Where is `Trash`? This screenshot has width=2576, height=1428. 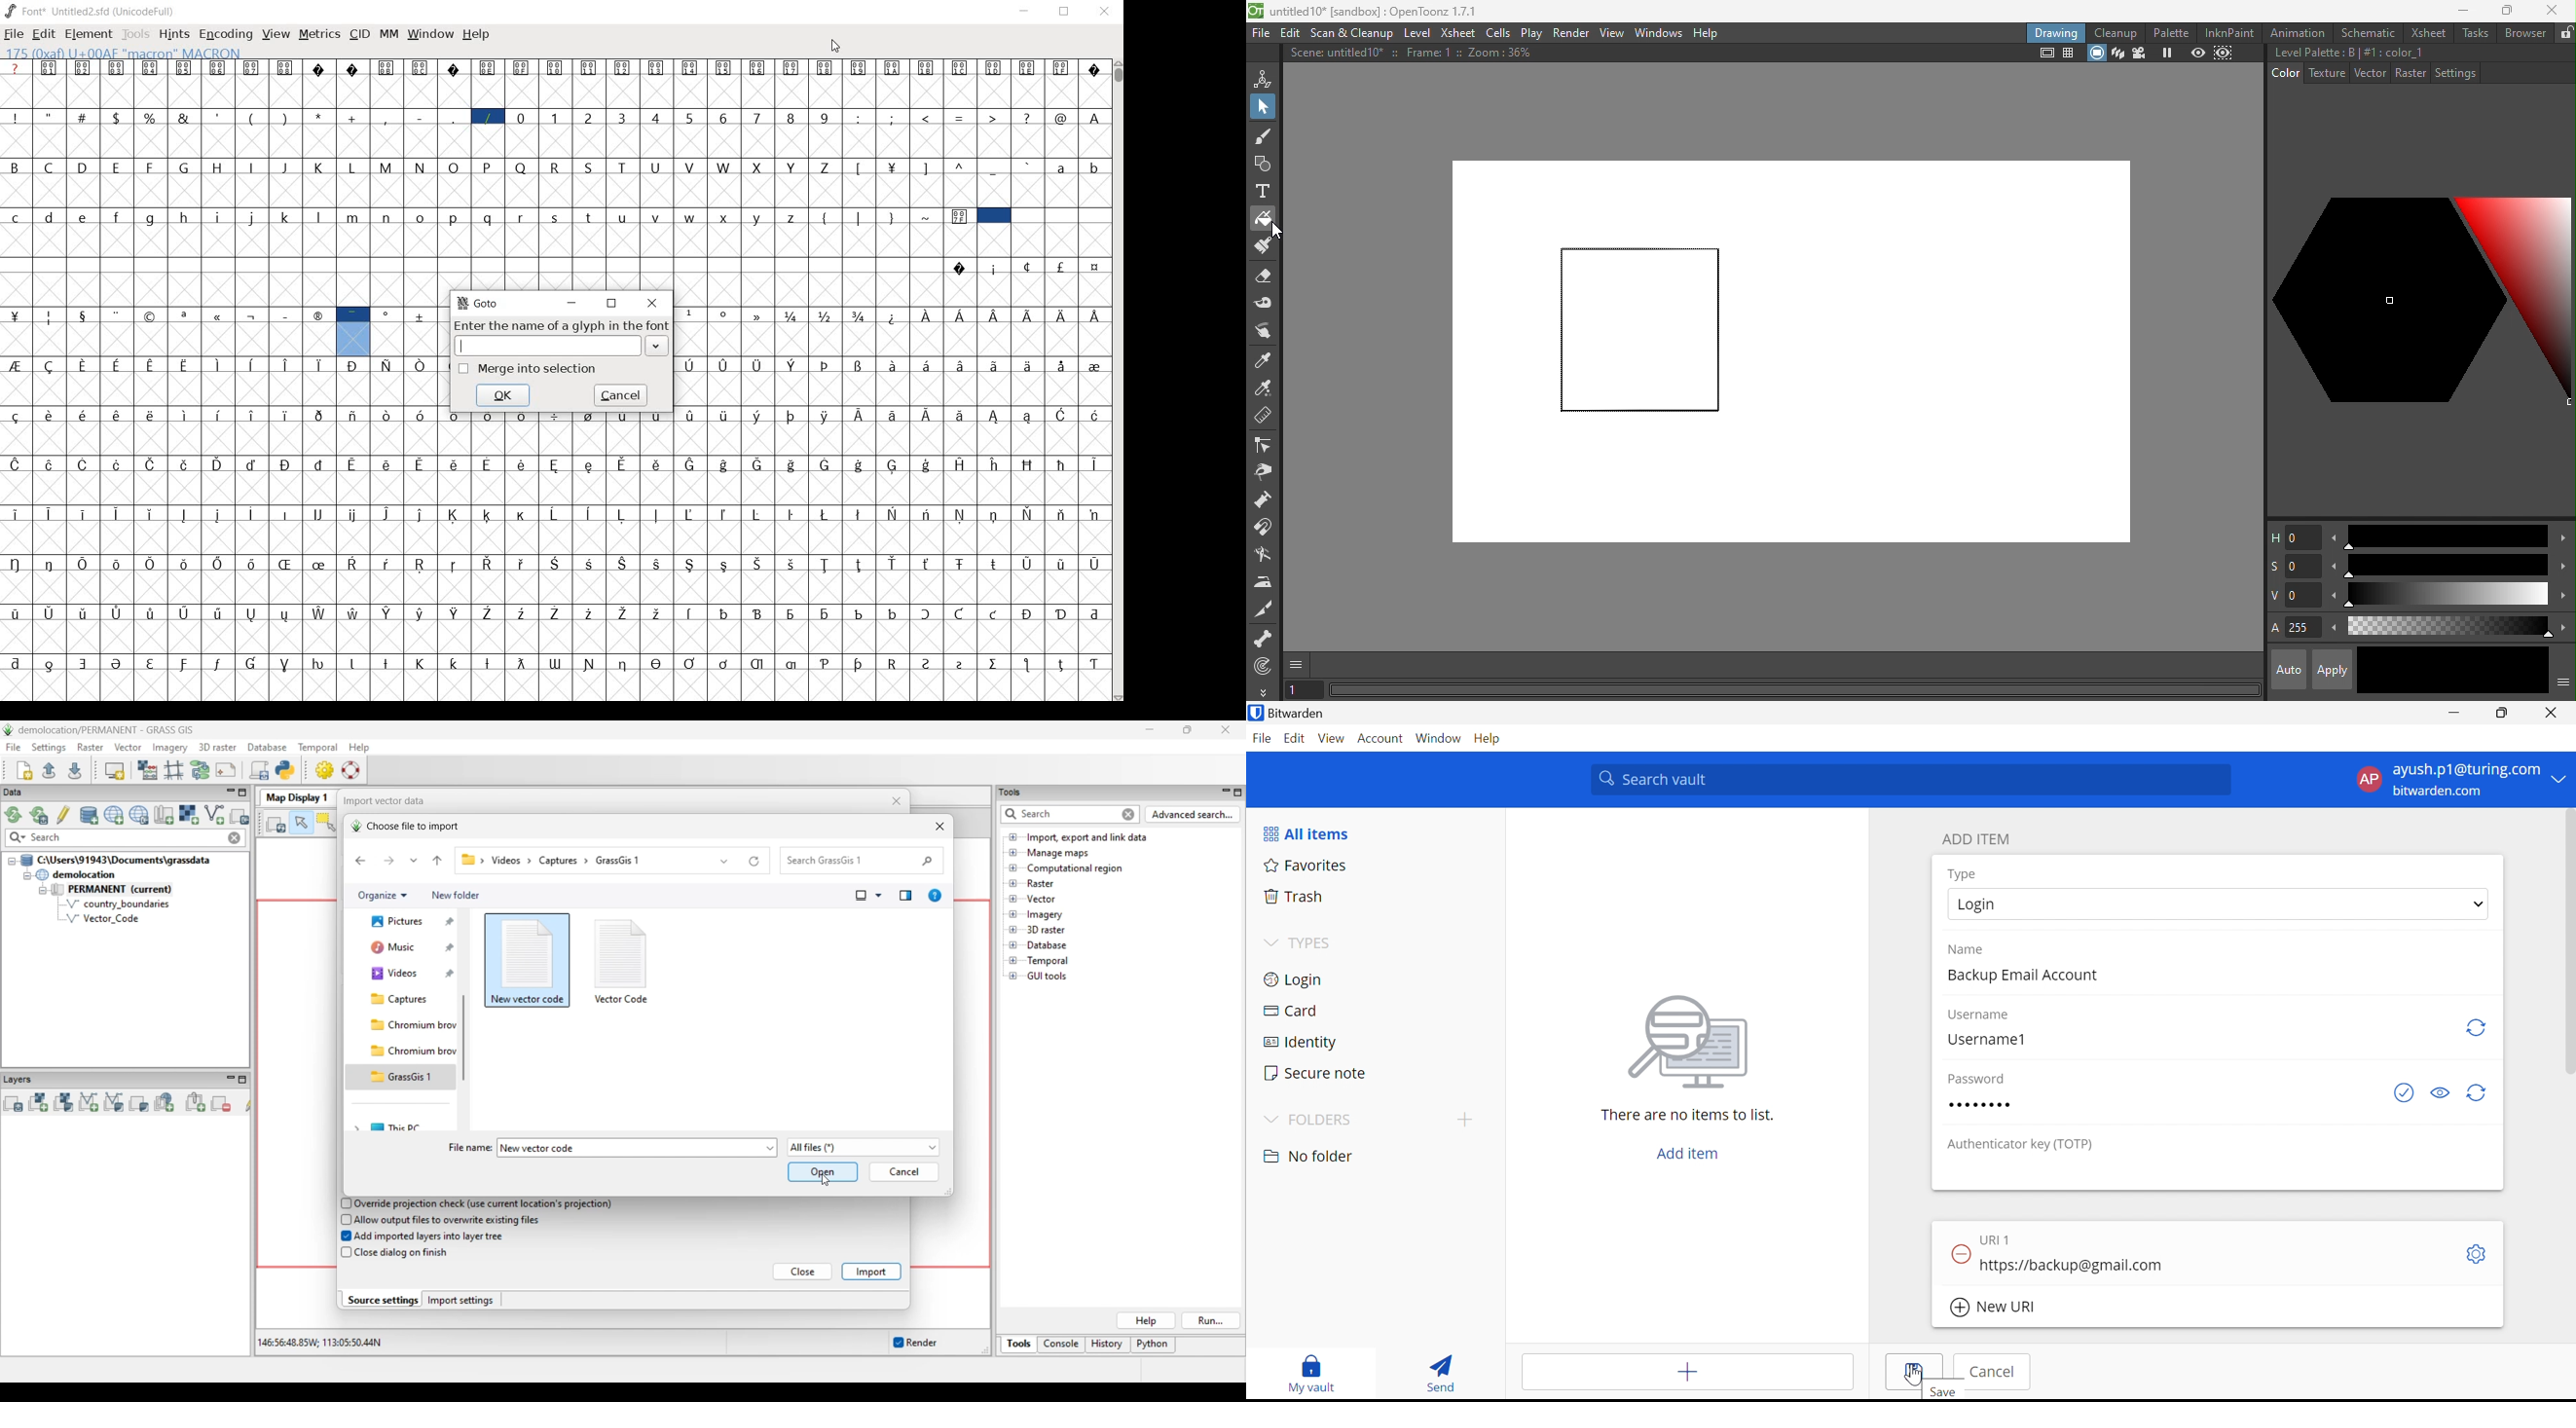 Trash is located at coordinates (1295, 895).